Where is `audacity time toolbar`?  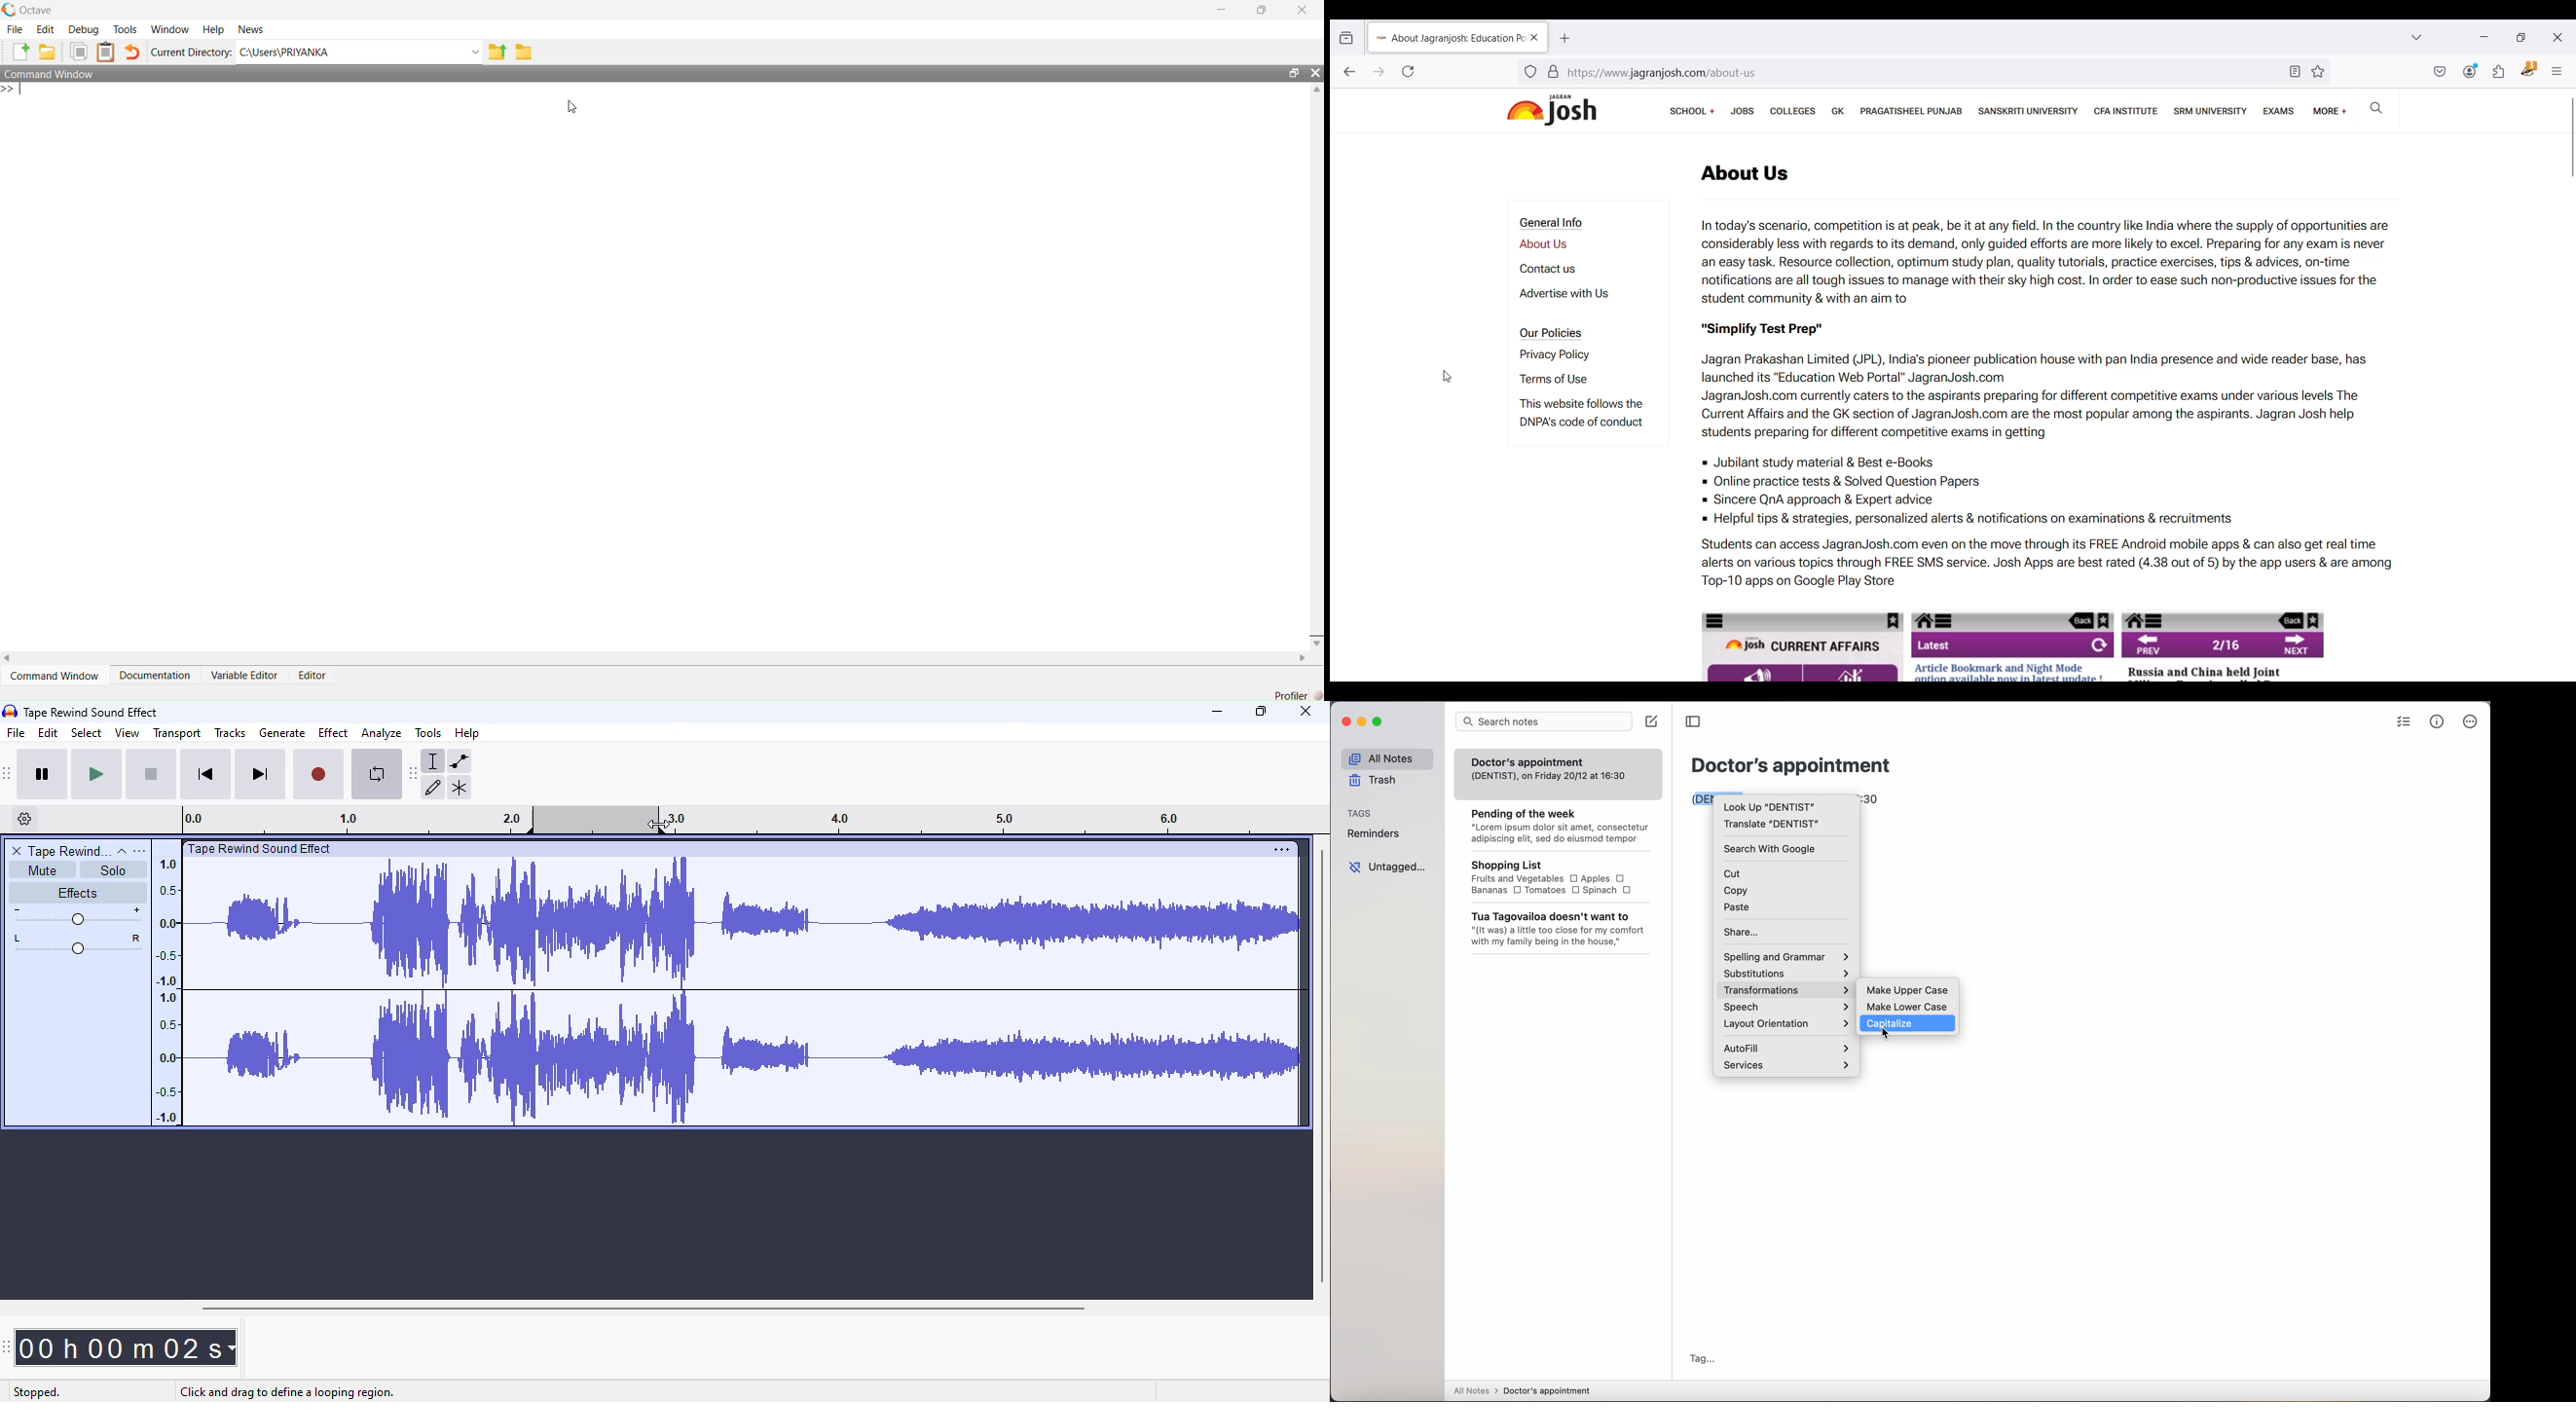 audacity time toolbar is located at coordinates (7, 1346).